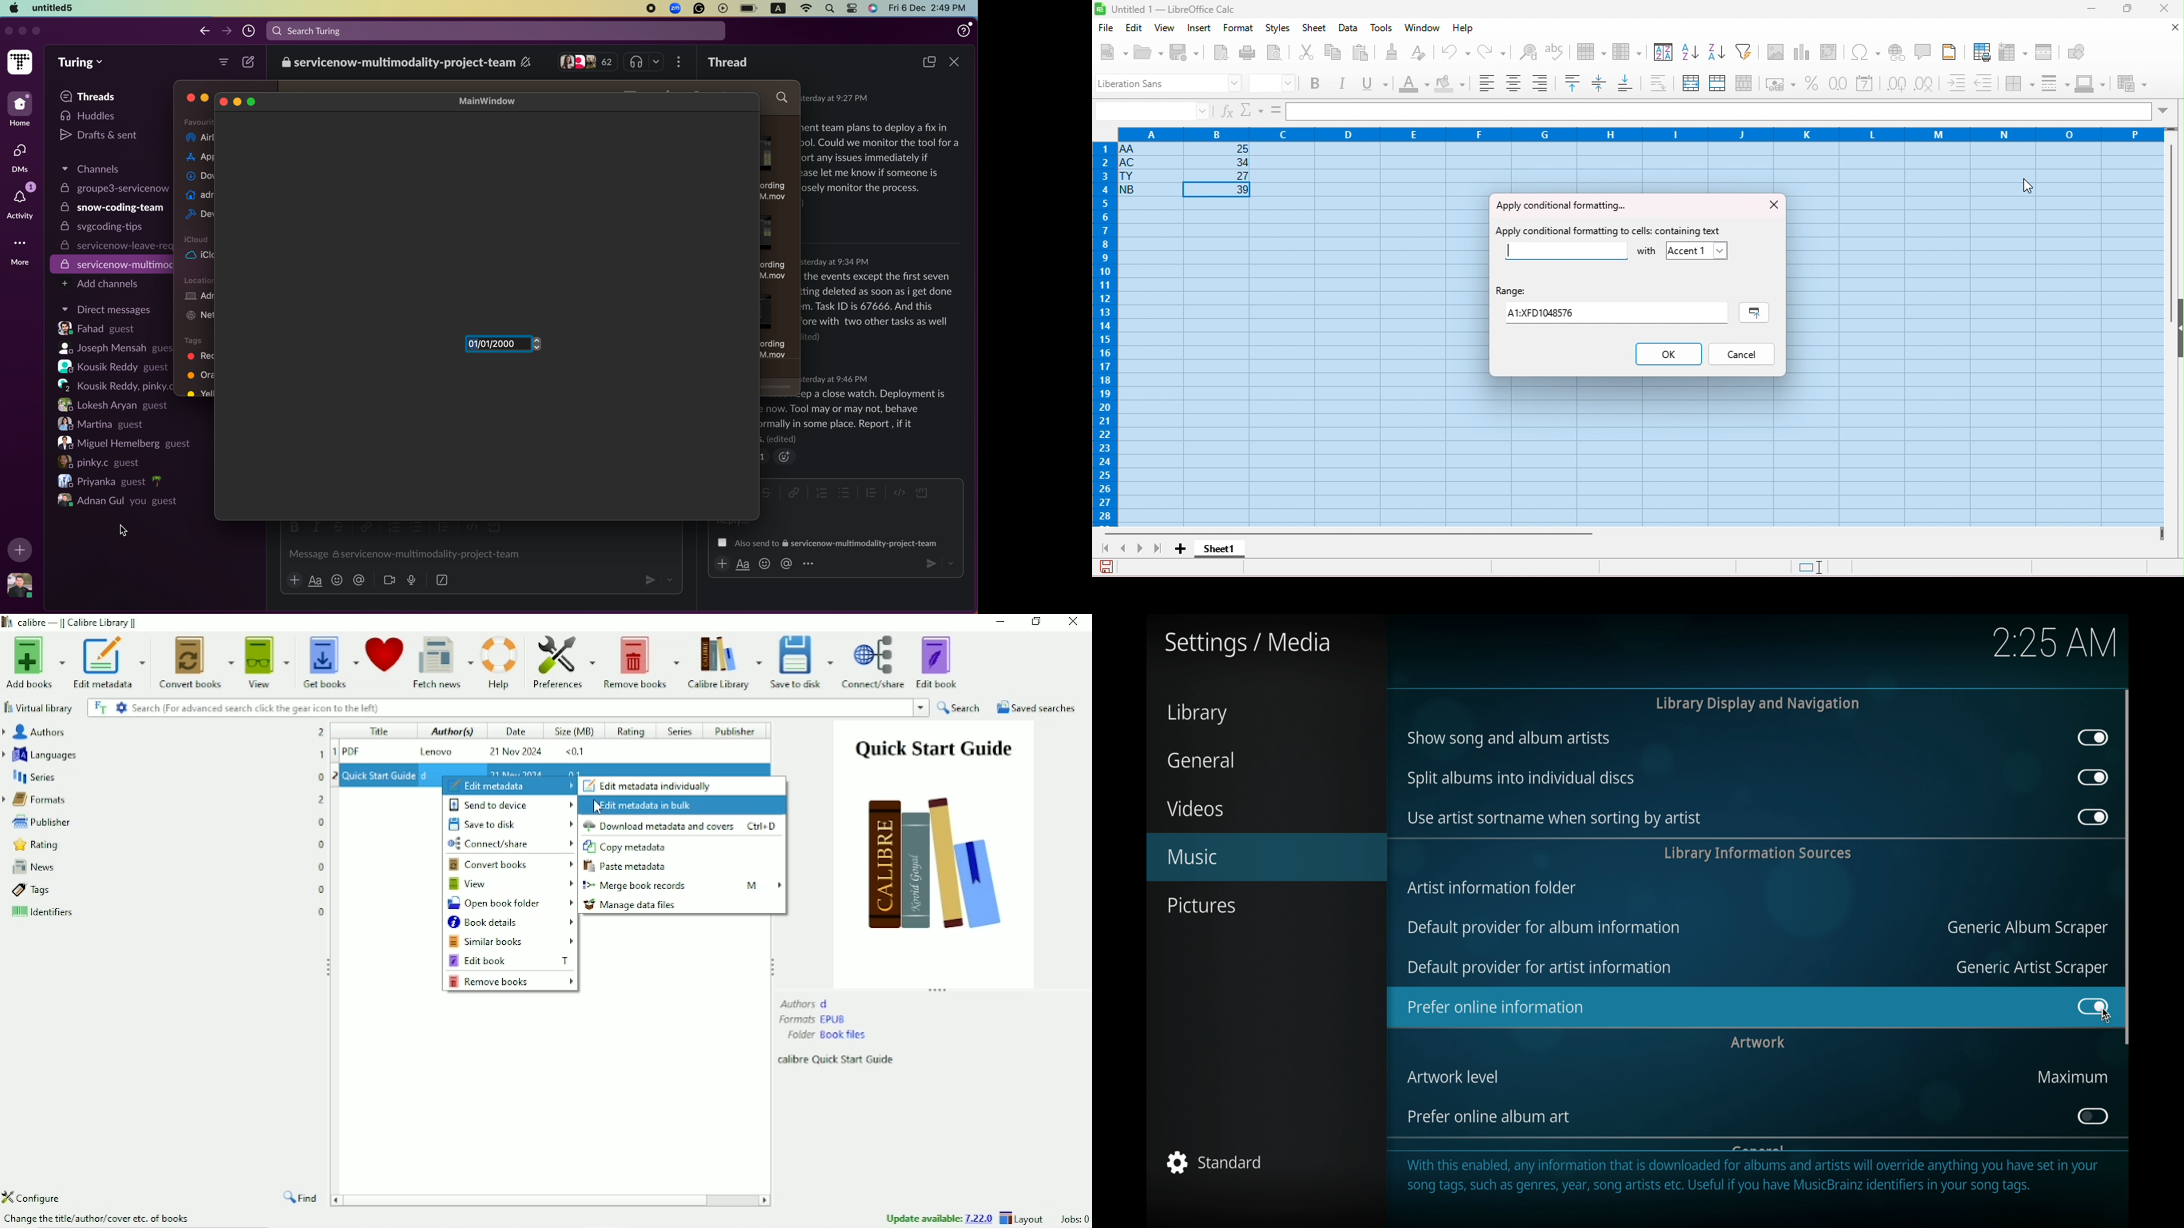  I want to click on videos, so click(1197, 808).